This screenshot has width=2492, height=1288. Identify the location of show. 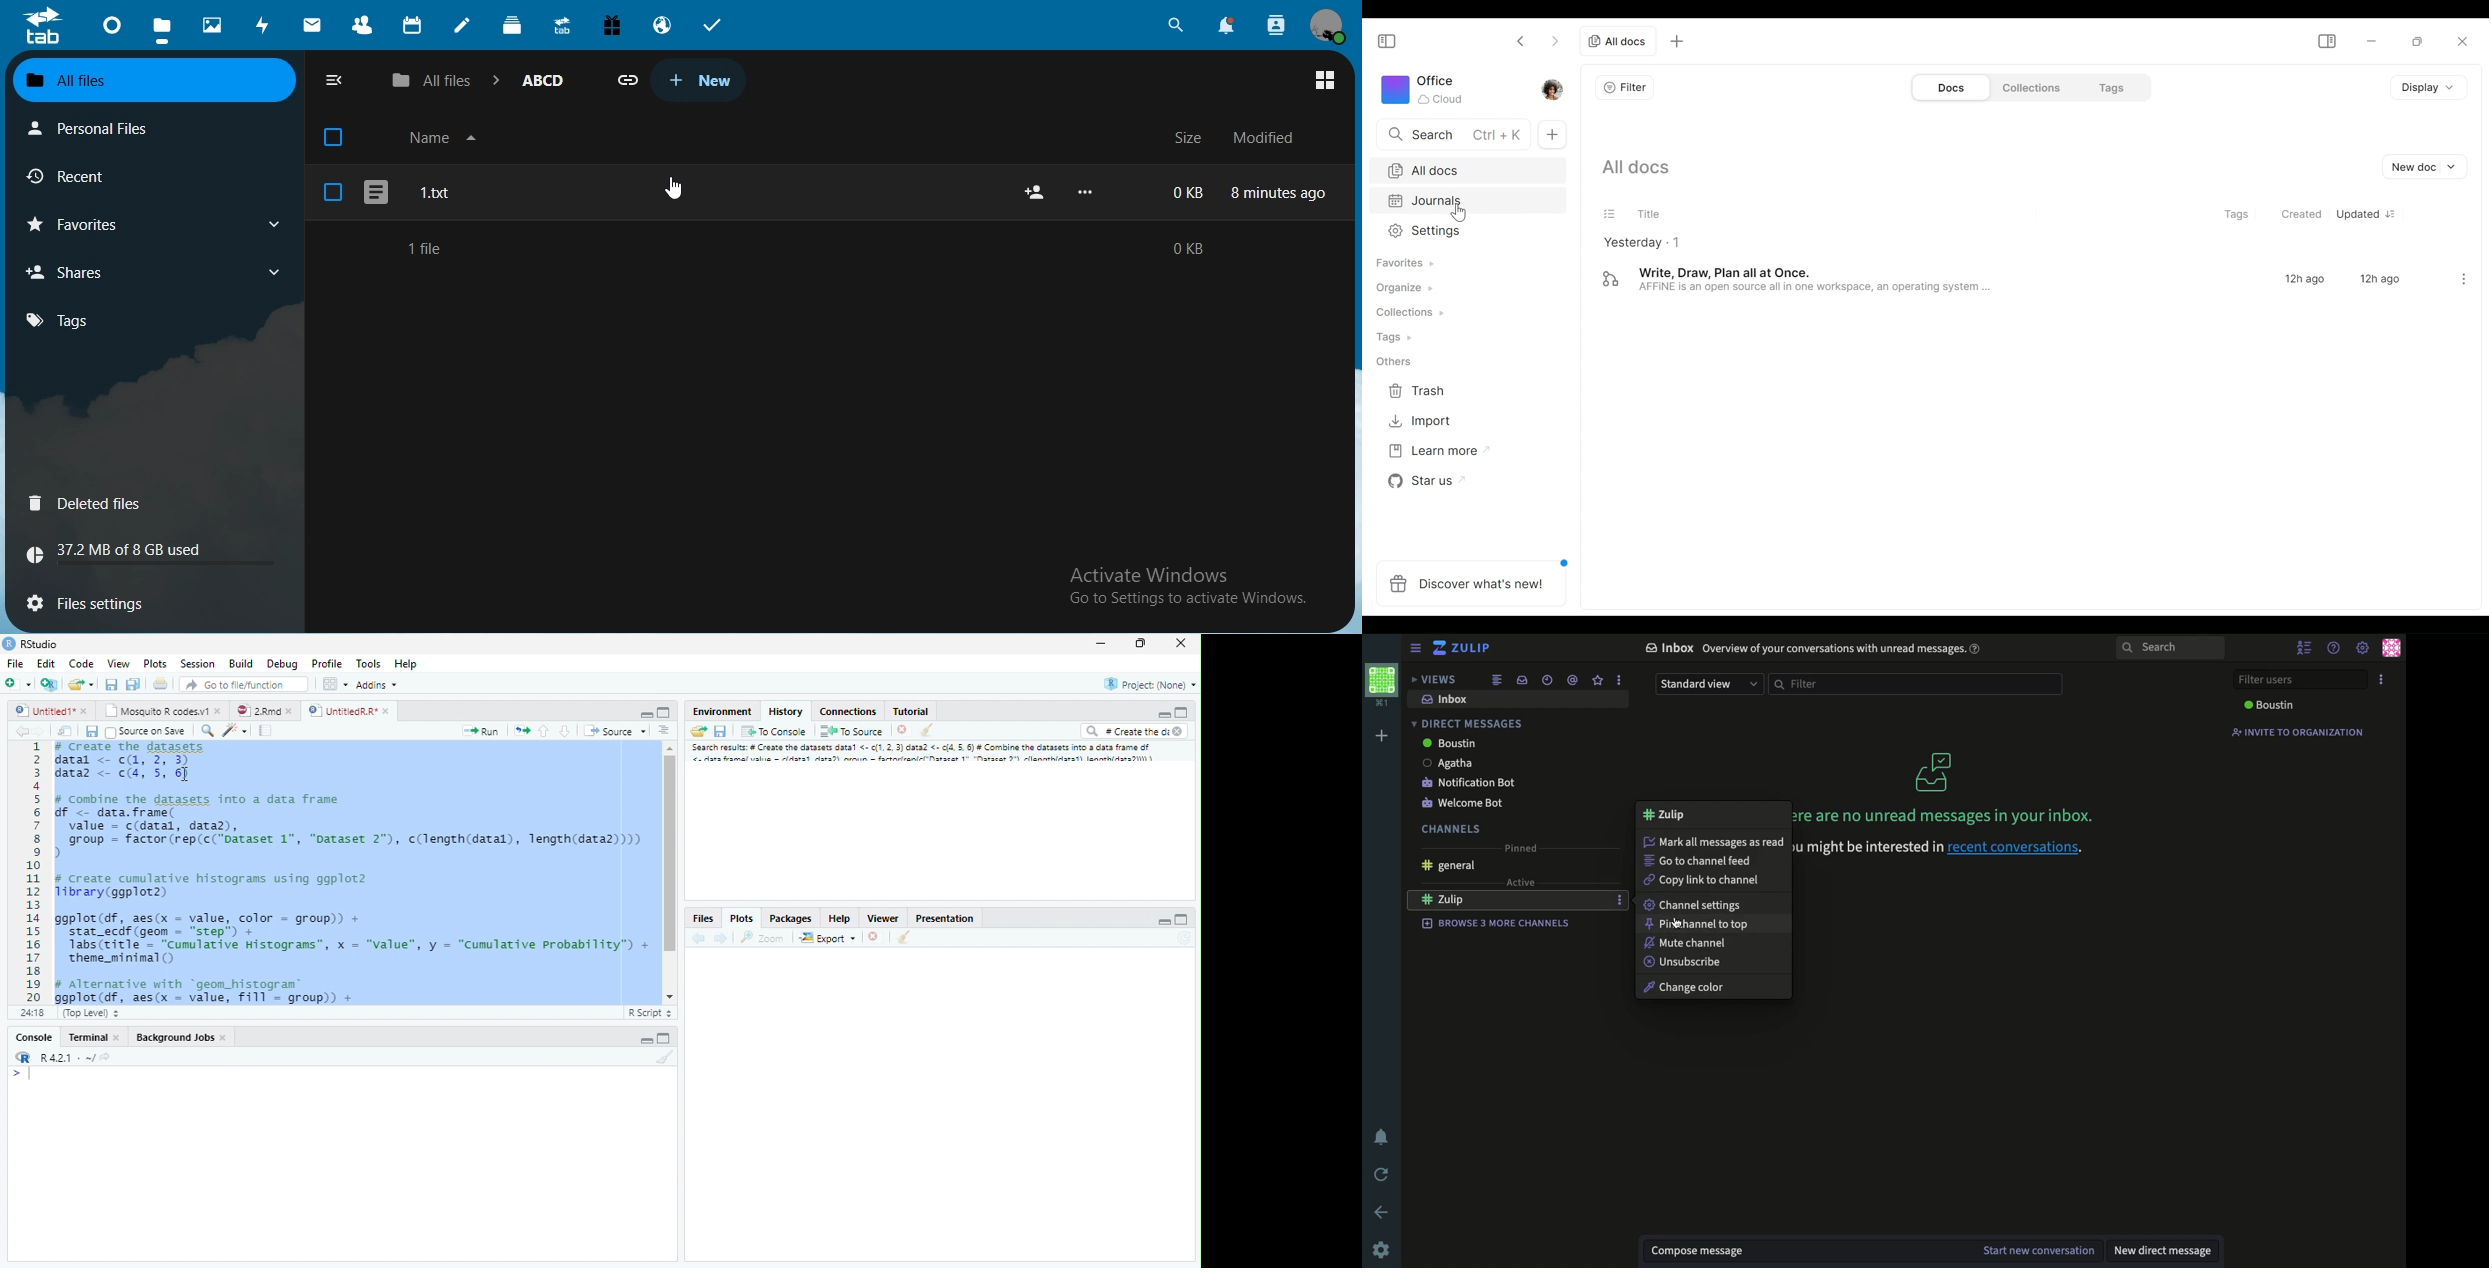
(273, 226).